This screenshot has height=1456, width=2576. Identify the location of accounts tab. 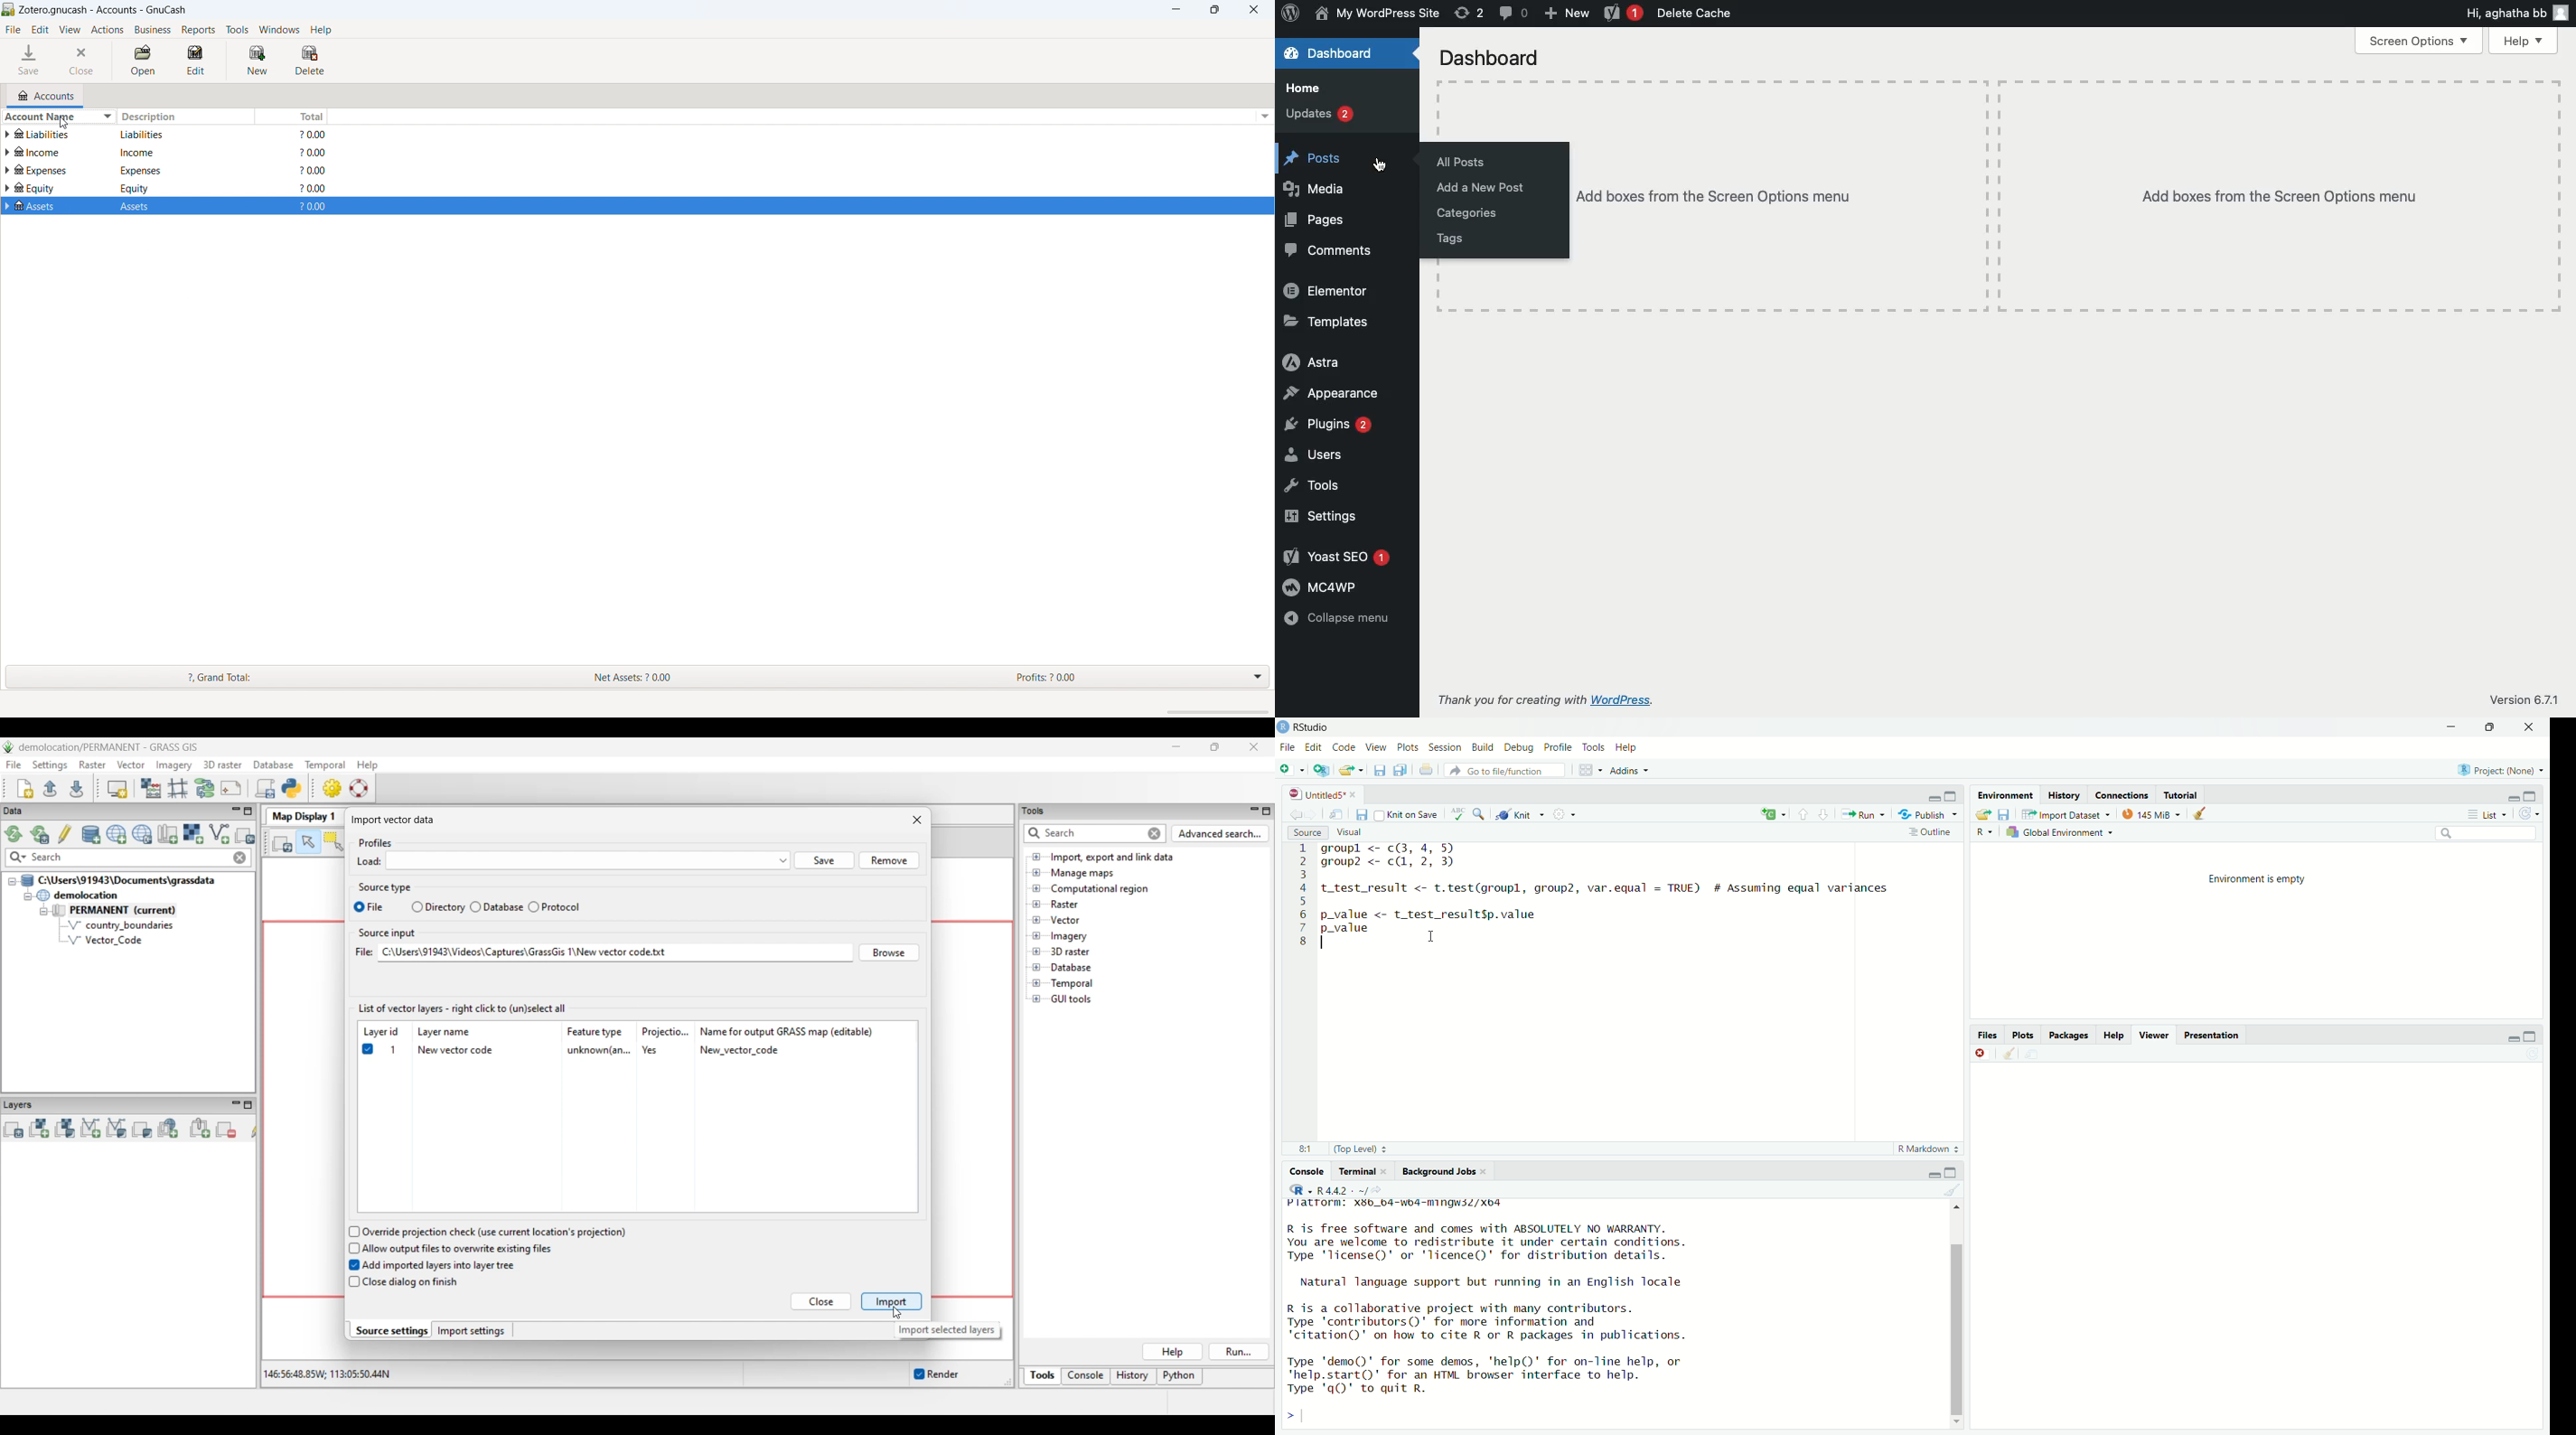
(46, 95).